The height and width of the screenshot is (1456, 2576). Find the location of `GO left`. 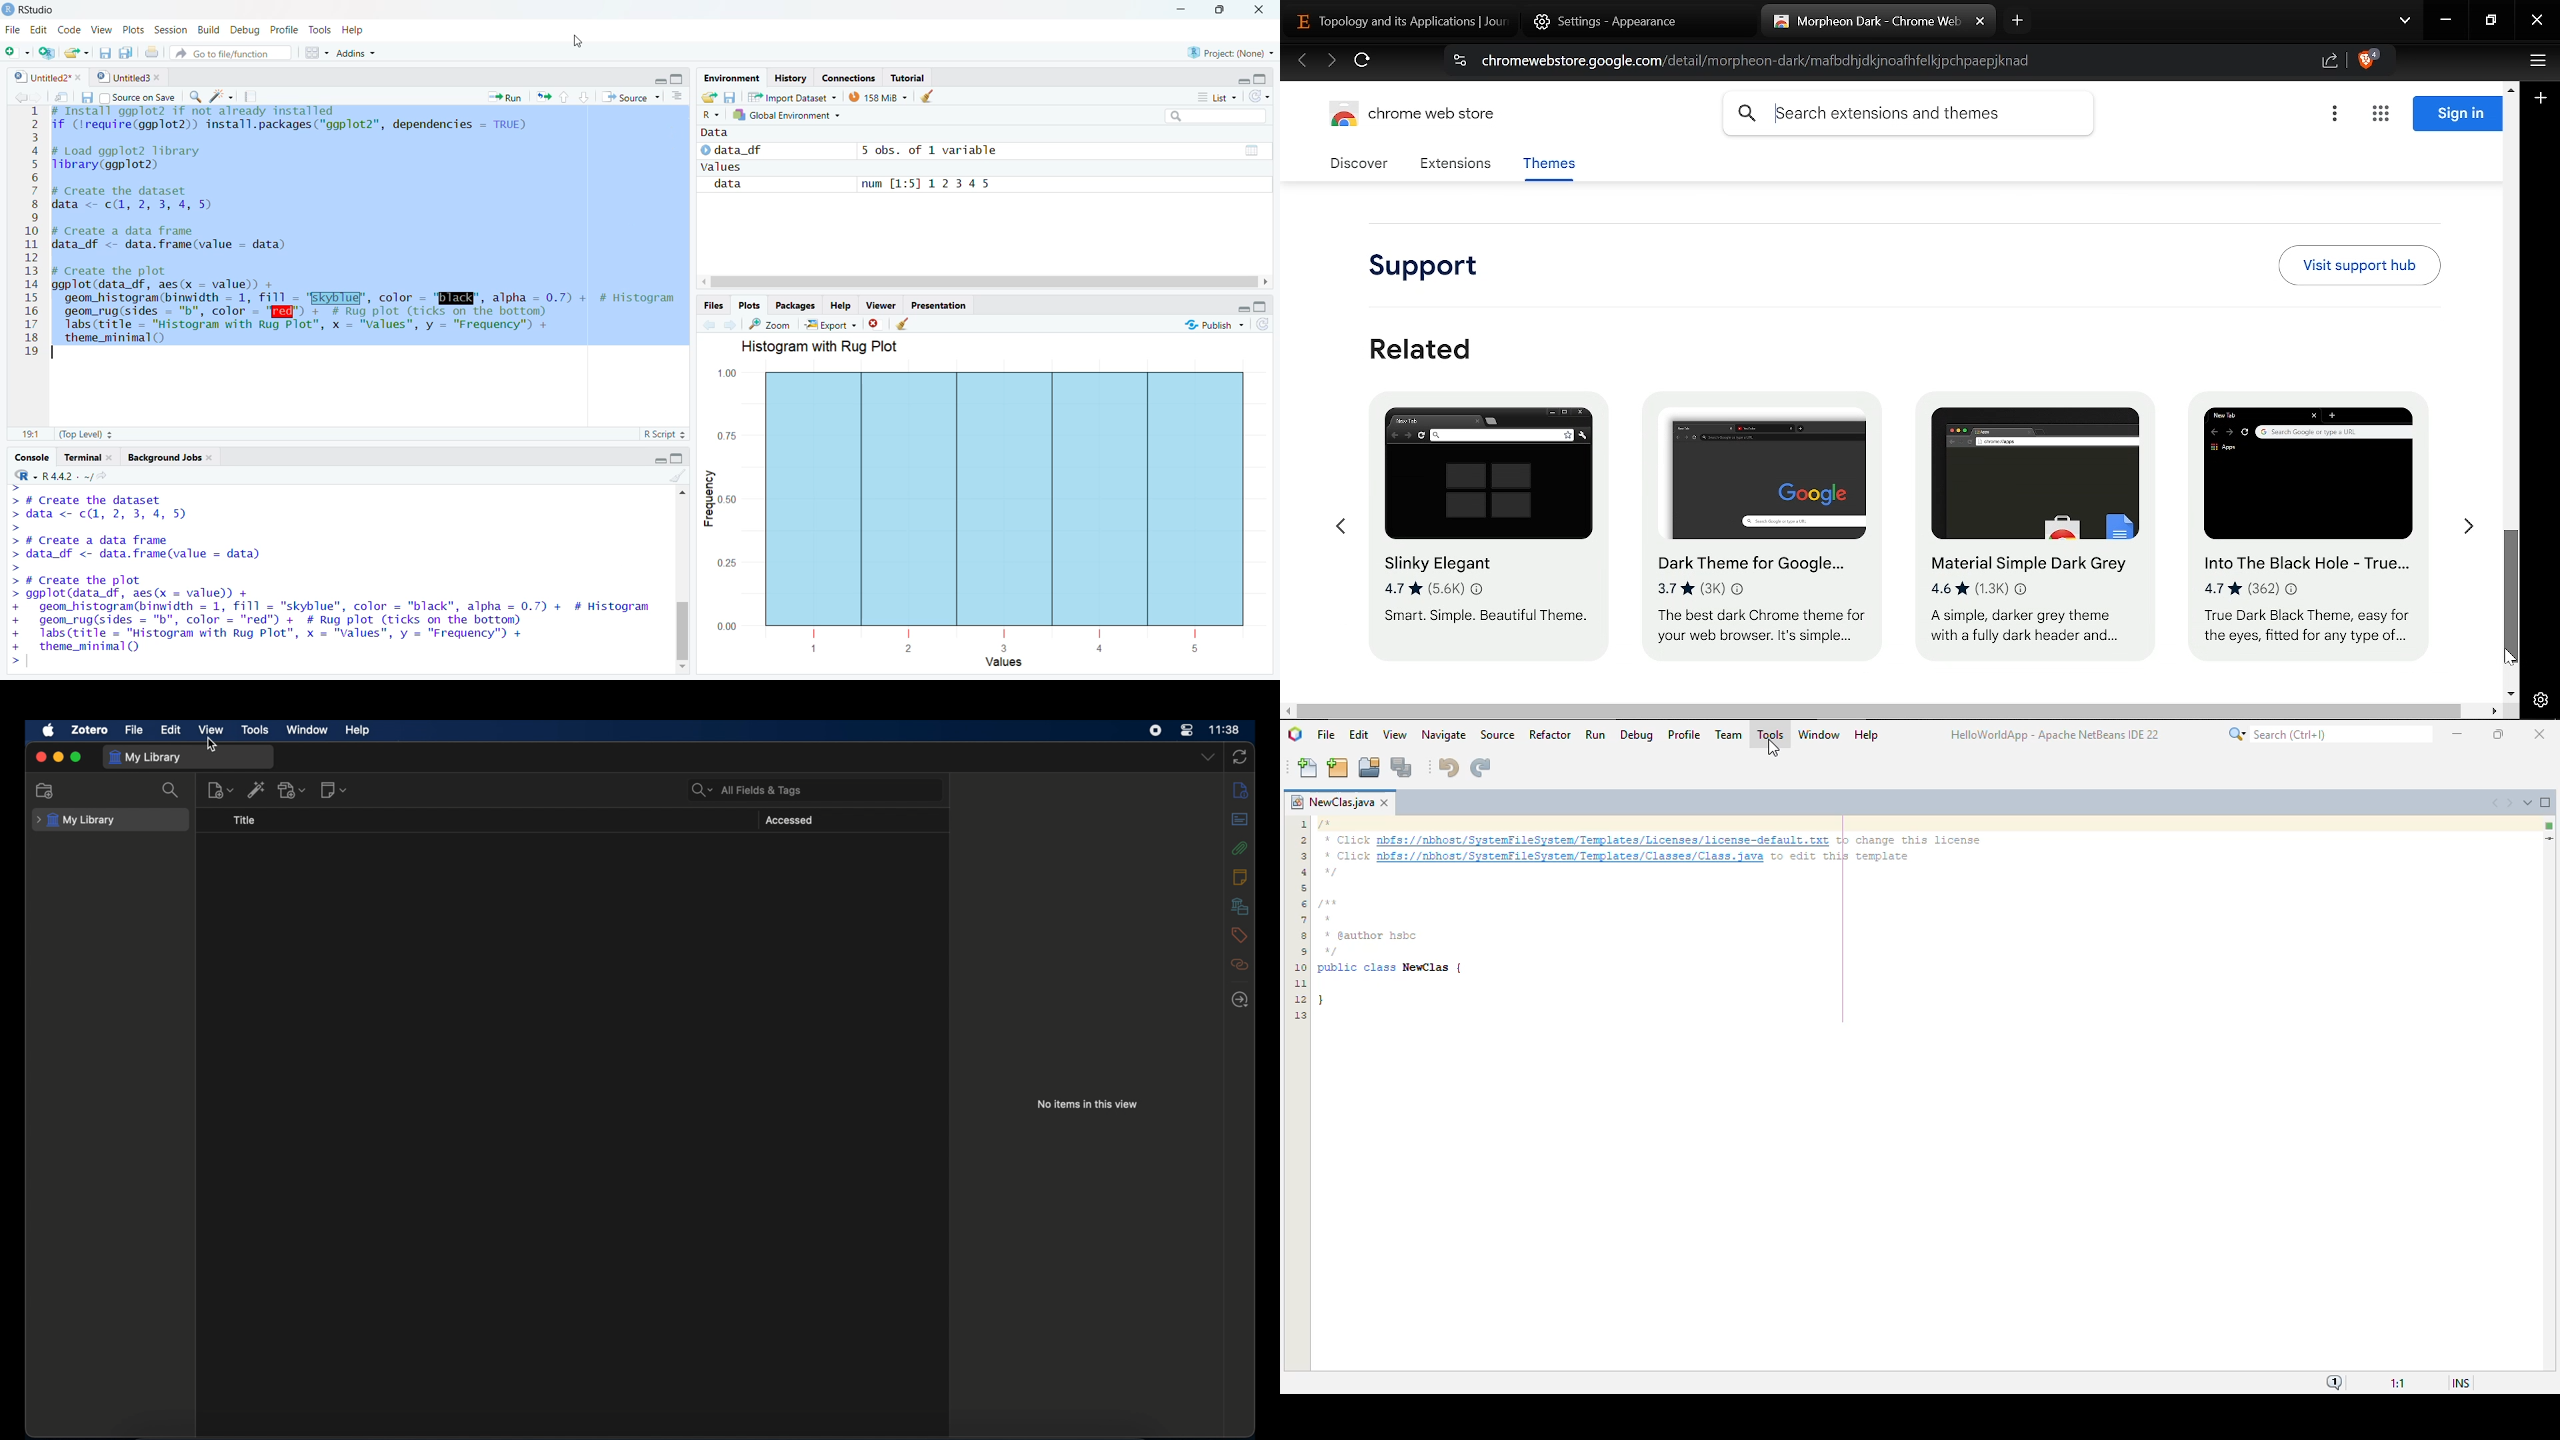

GO left is located at coordinates (1339, 528).